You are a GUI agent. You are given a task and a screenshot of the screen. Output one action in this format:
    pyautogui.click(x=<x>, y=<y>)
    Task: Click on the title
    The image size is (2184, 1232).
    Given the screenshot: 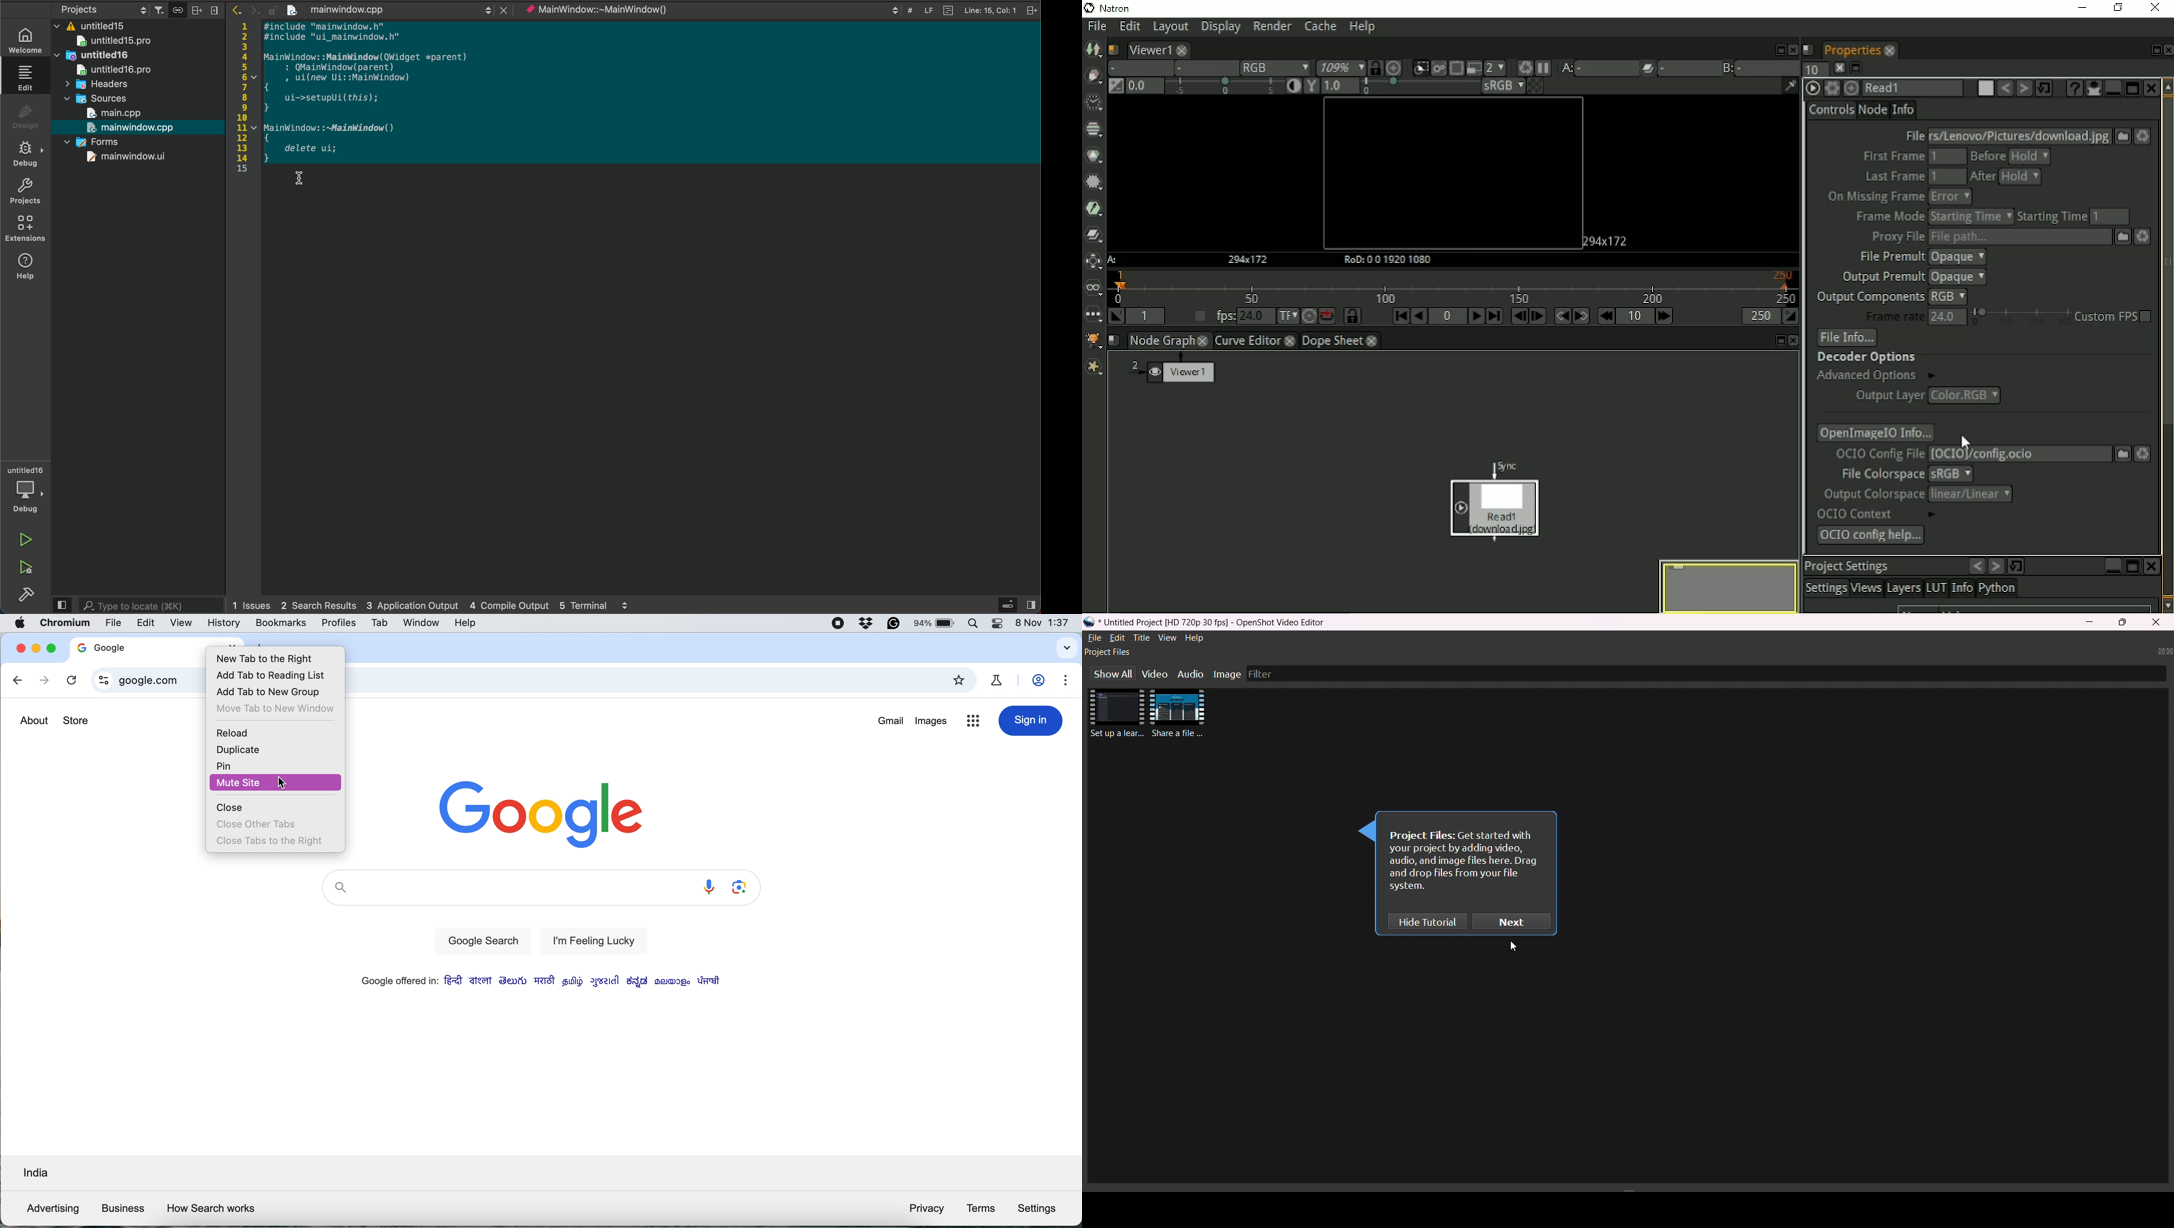 What is the action you would take?
    pyautogui.click(x=1221, y=623)
    